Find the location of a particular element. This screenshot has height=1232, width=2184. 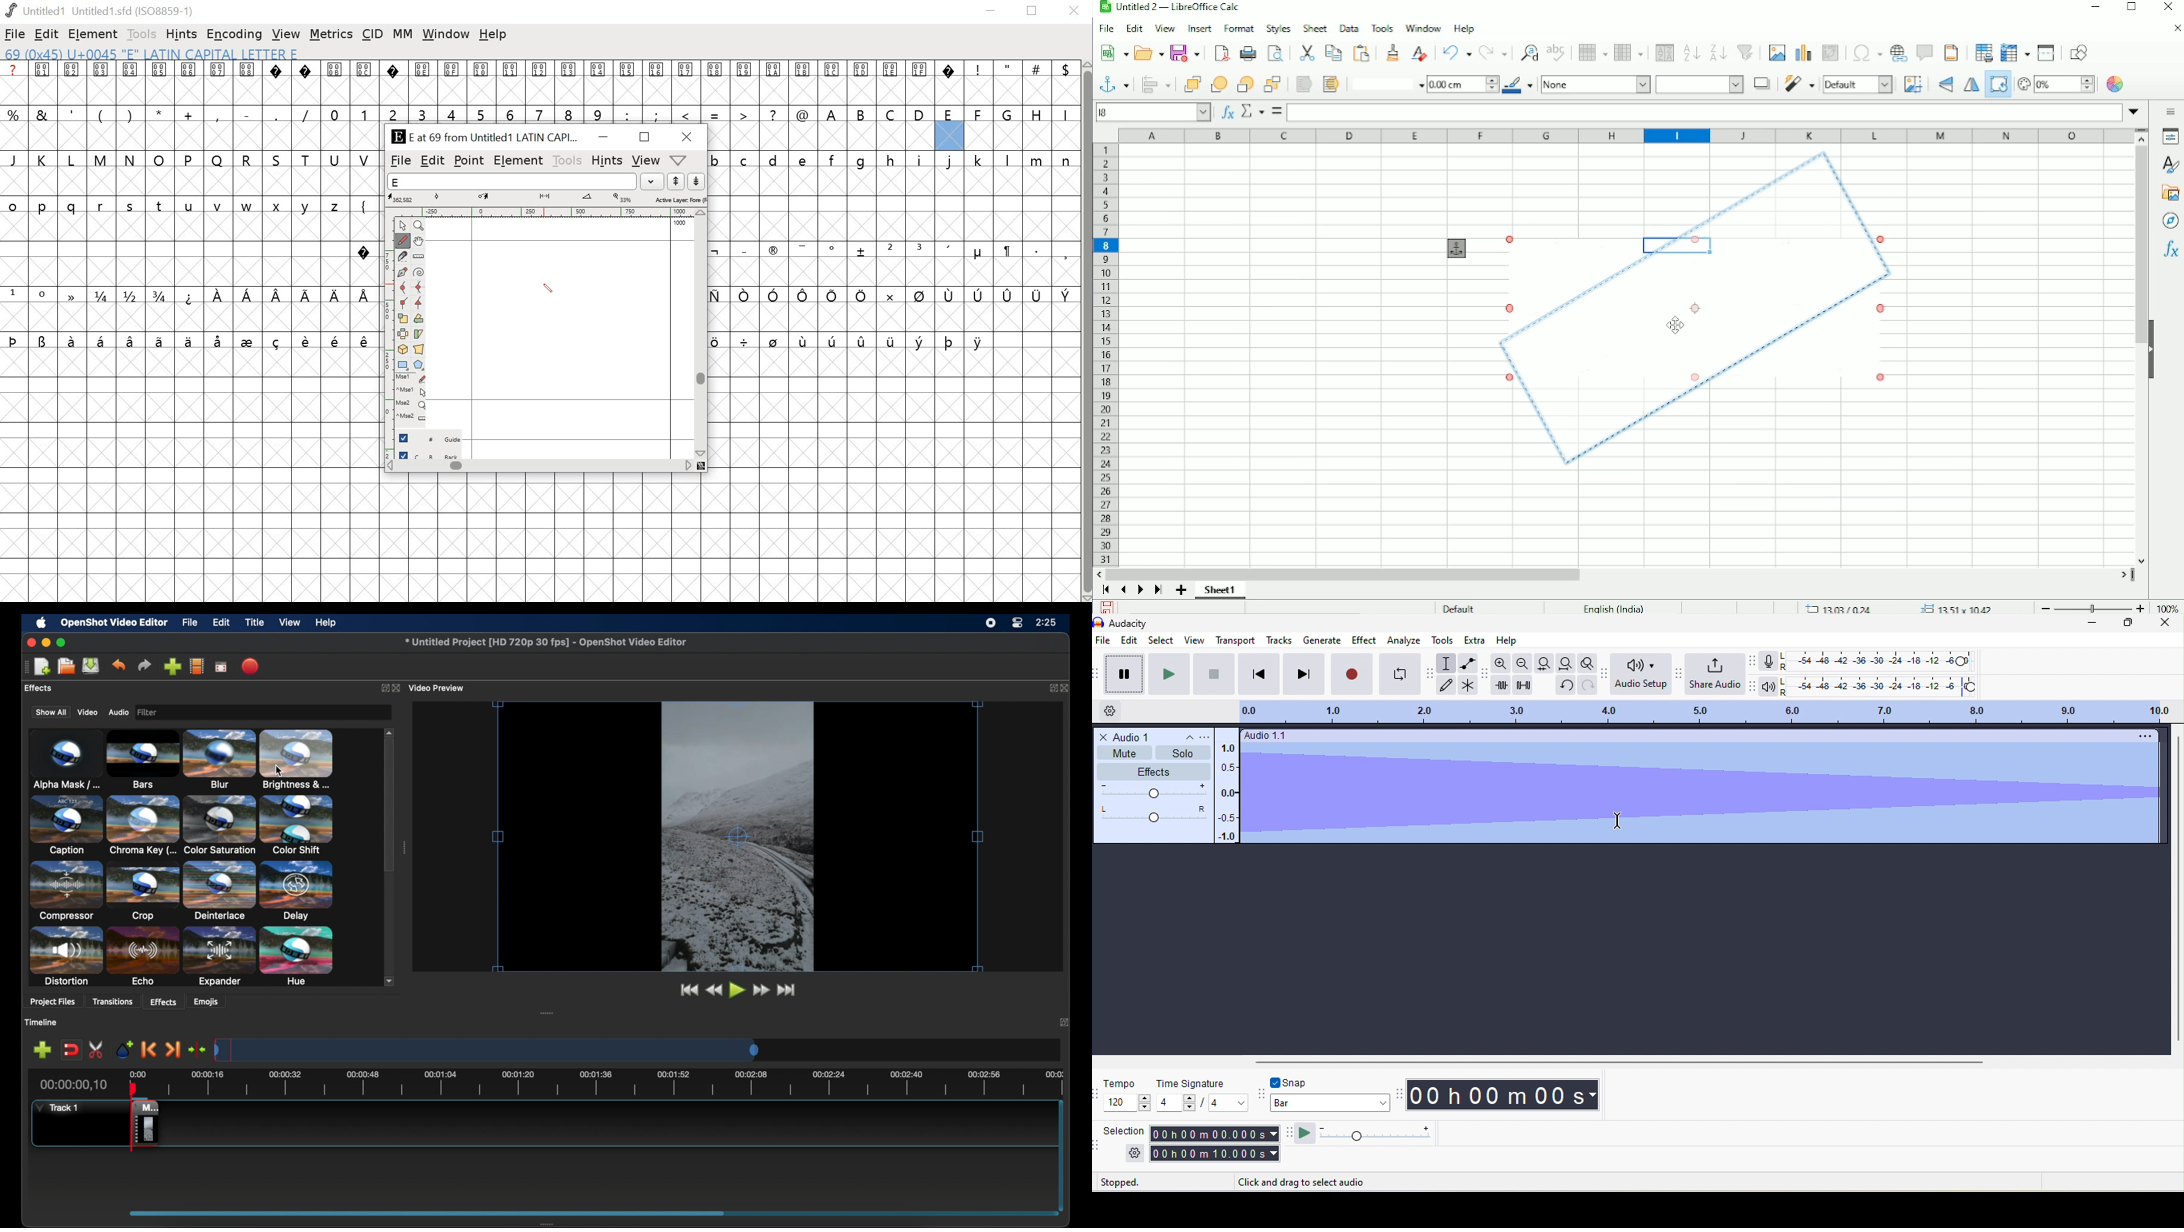

Autofilter is located at coordinates (1747, 53).